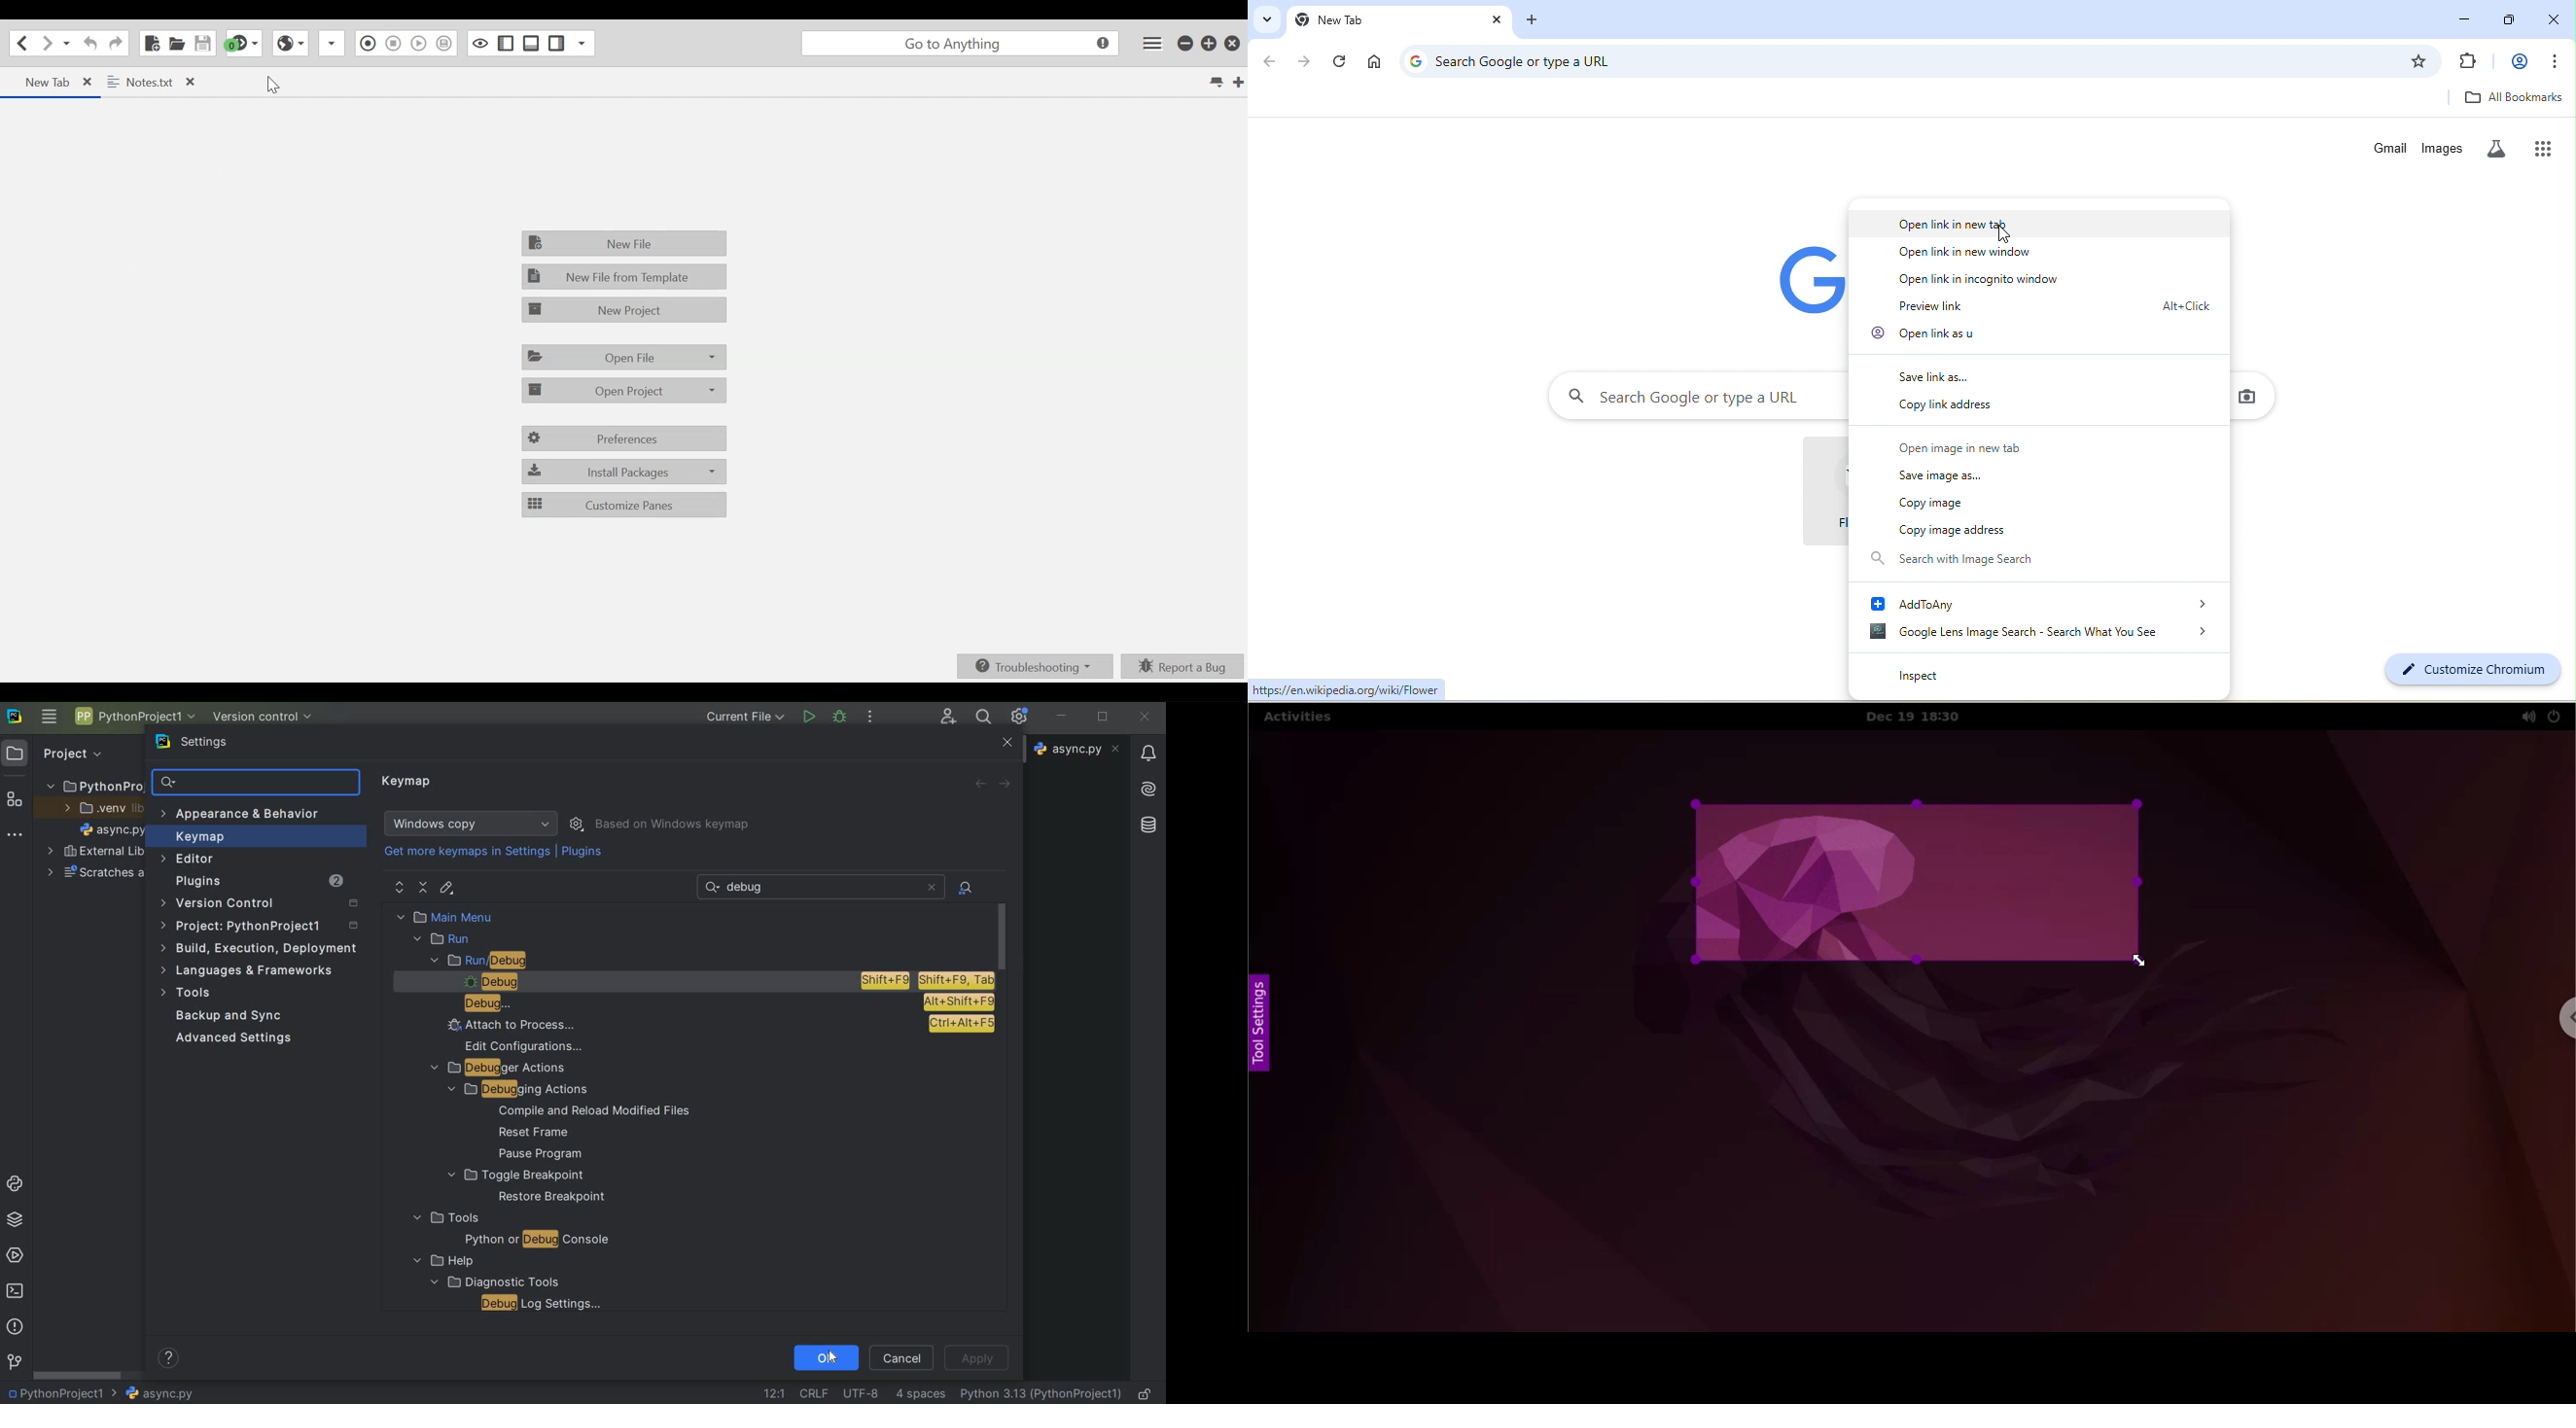  I want to click on List all tabs, so click(1216, 80).